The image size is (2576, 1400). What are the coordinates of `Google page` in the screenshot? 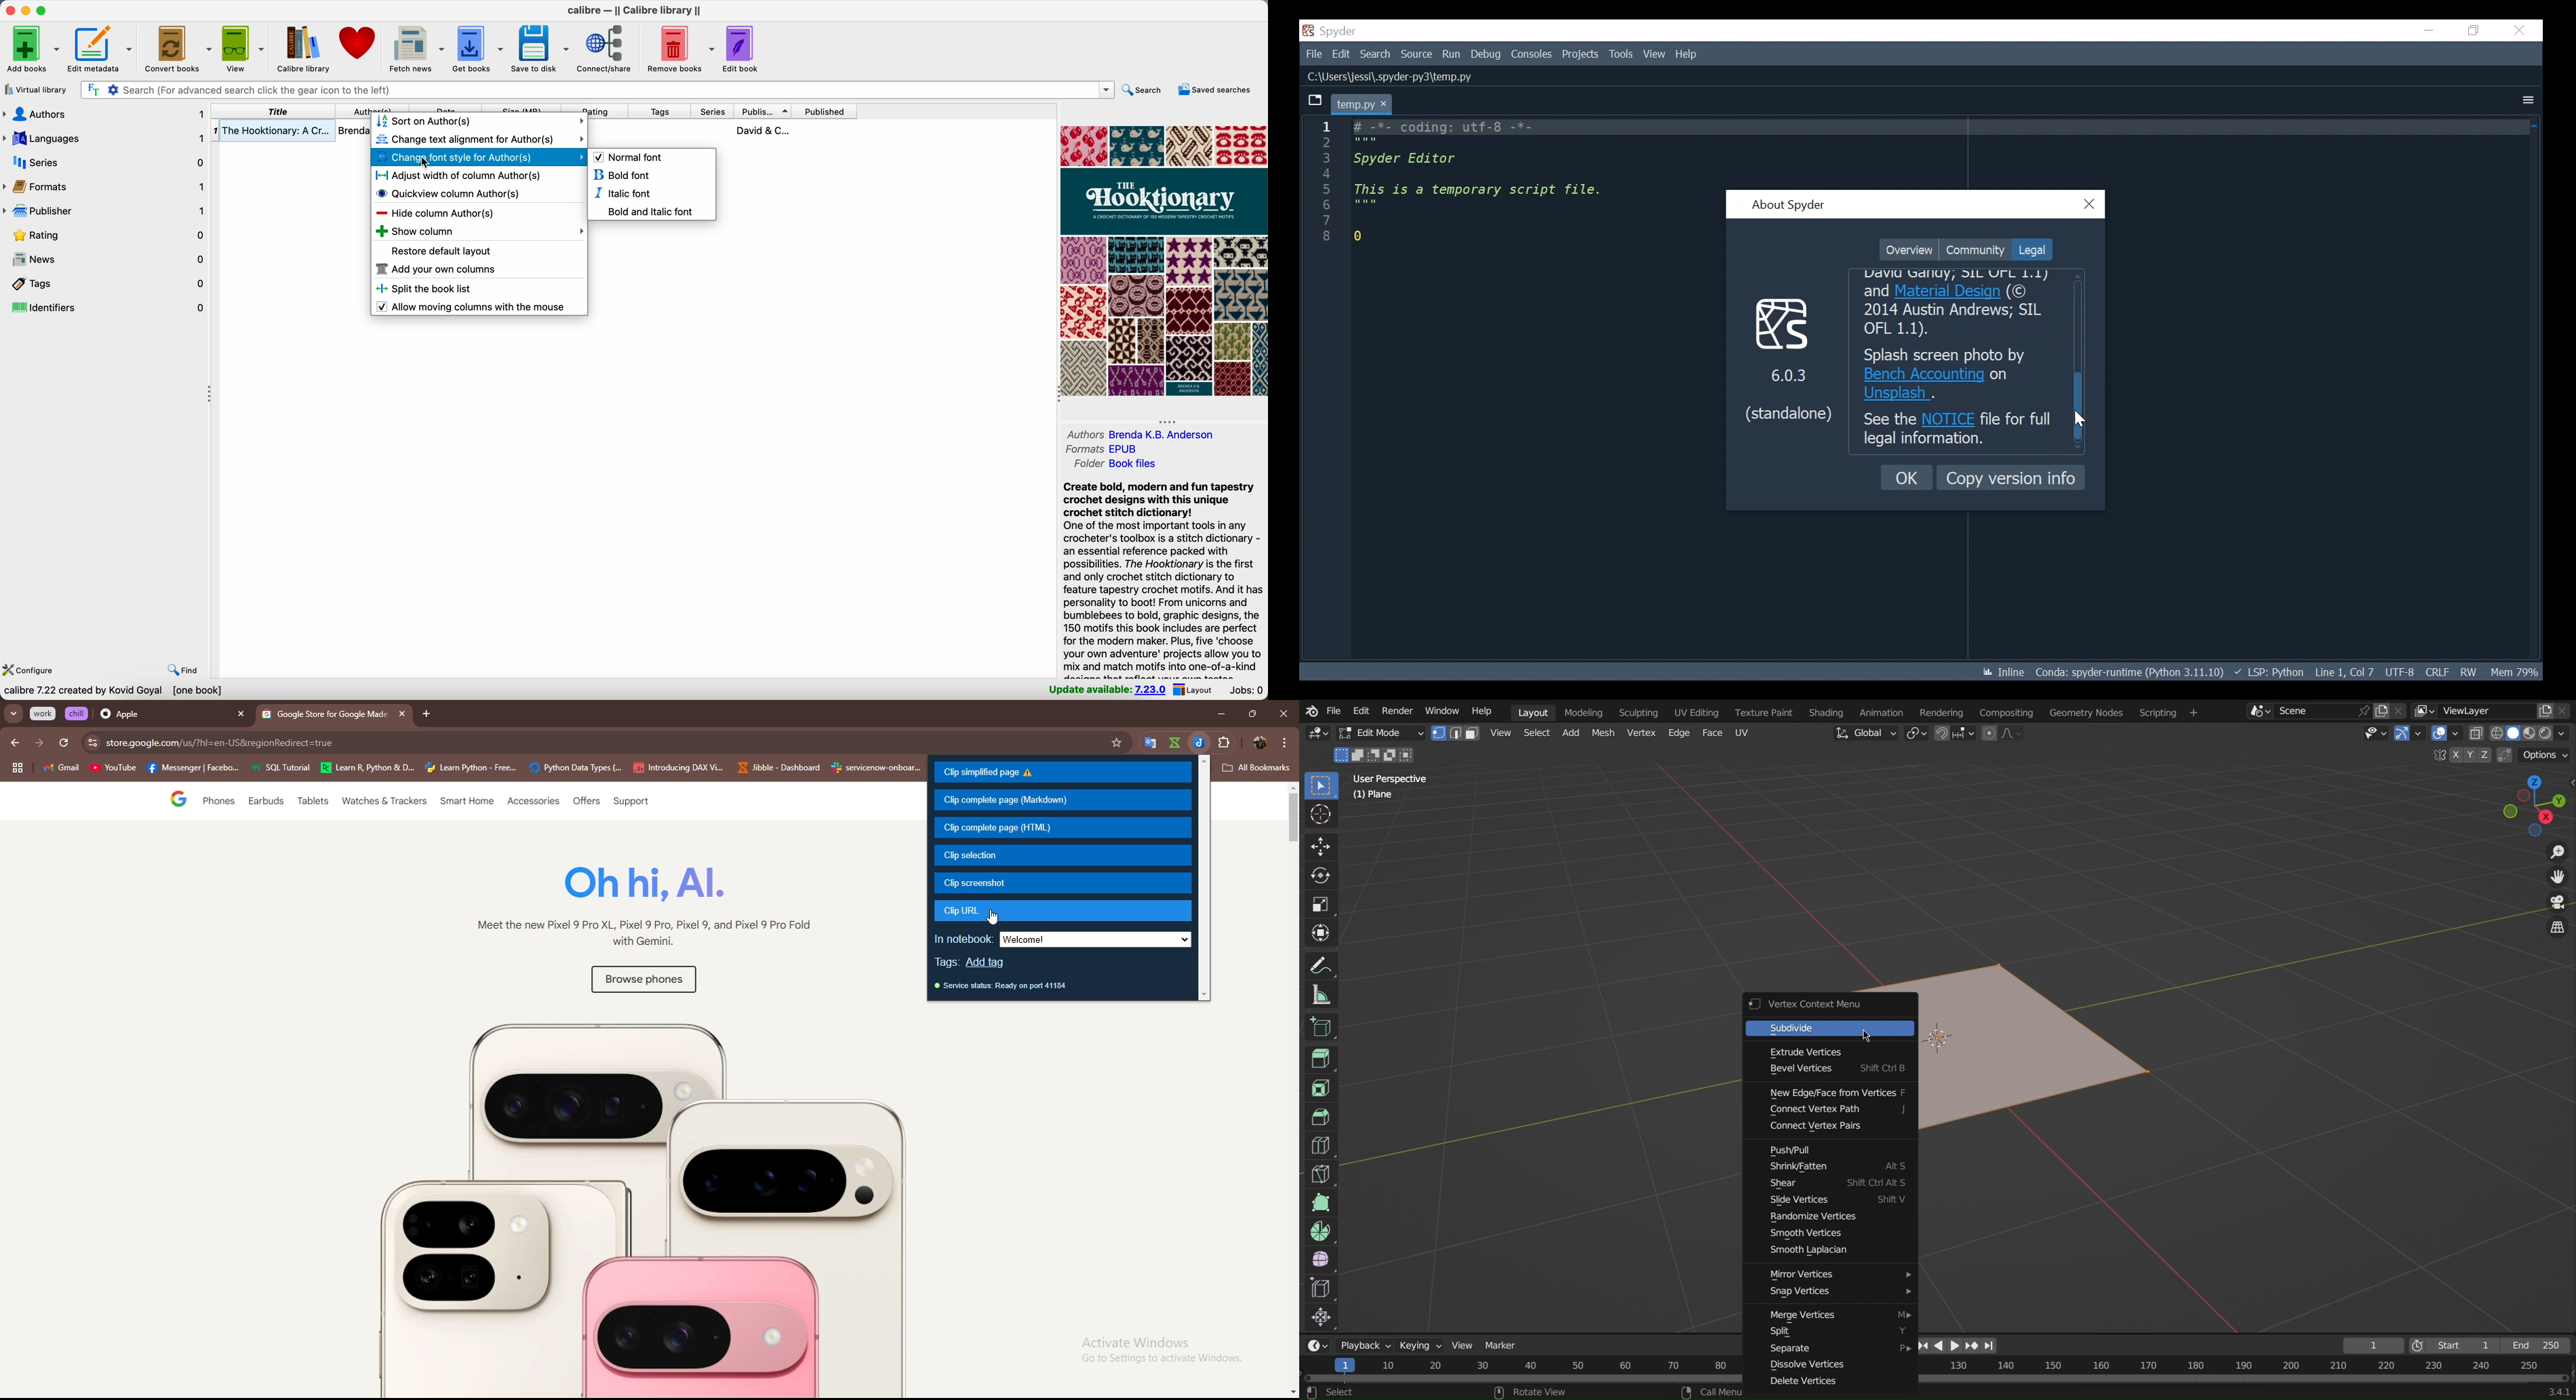 It's located at (167, 801).